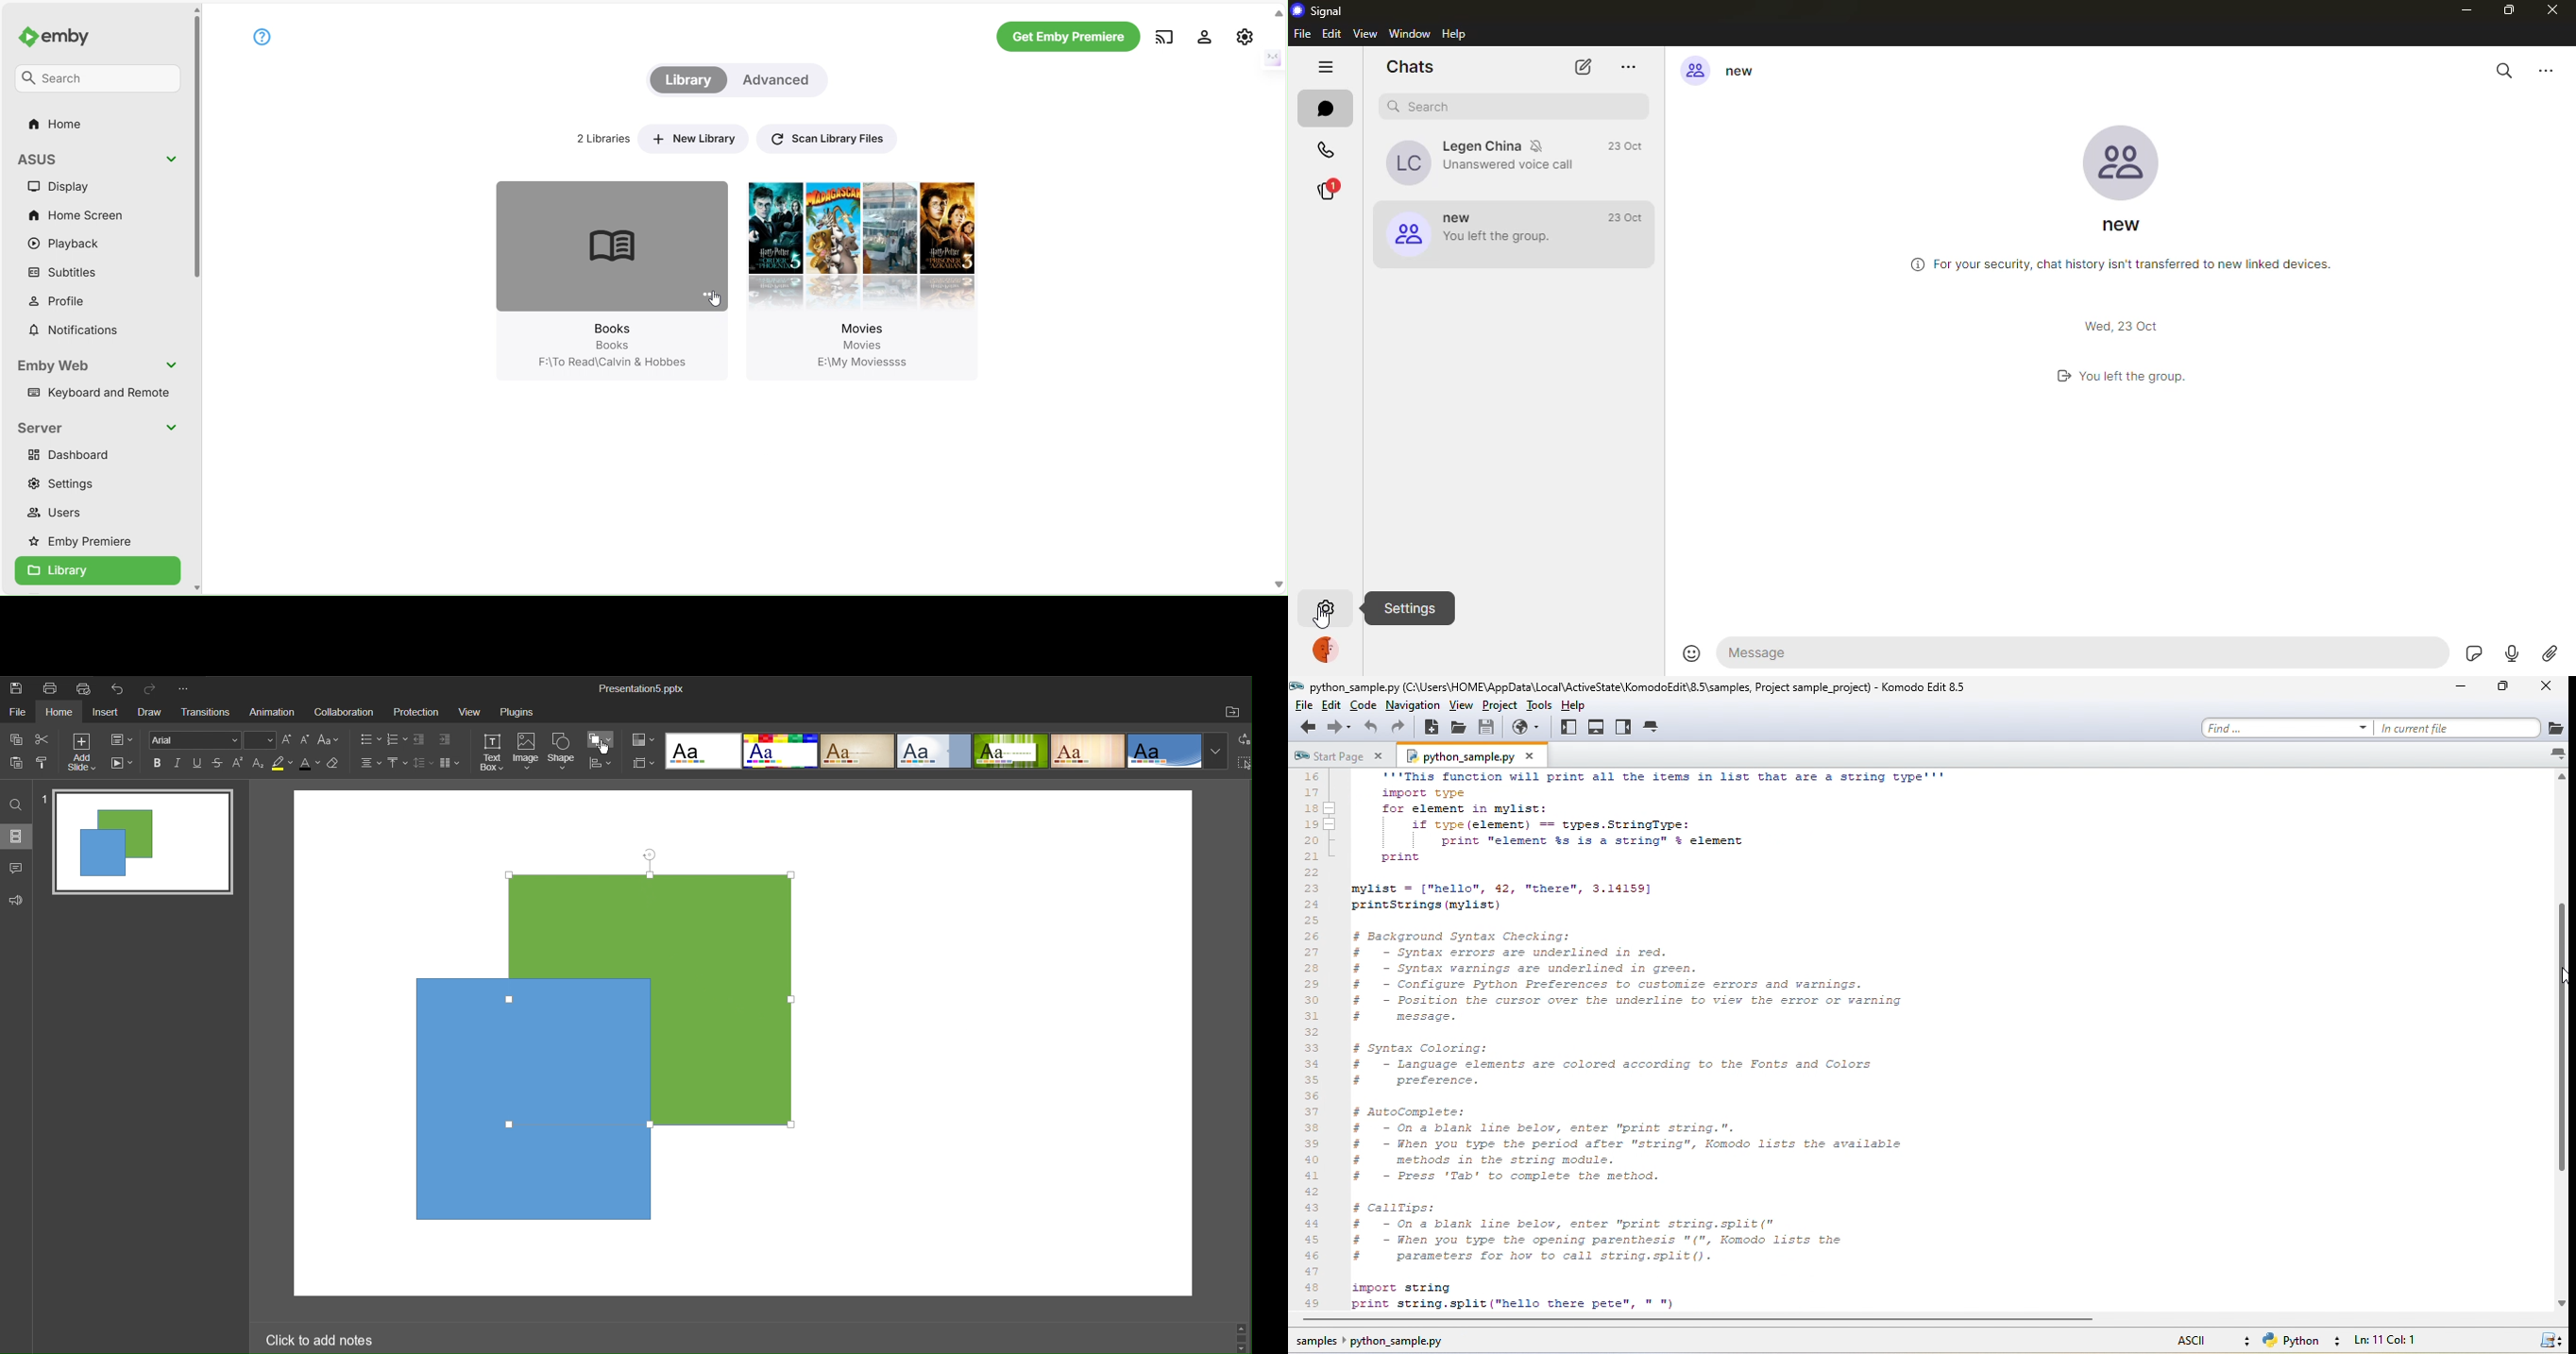  I want to click on Insert, so click(110, 713).